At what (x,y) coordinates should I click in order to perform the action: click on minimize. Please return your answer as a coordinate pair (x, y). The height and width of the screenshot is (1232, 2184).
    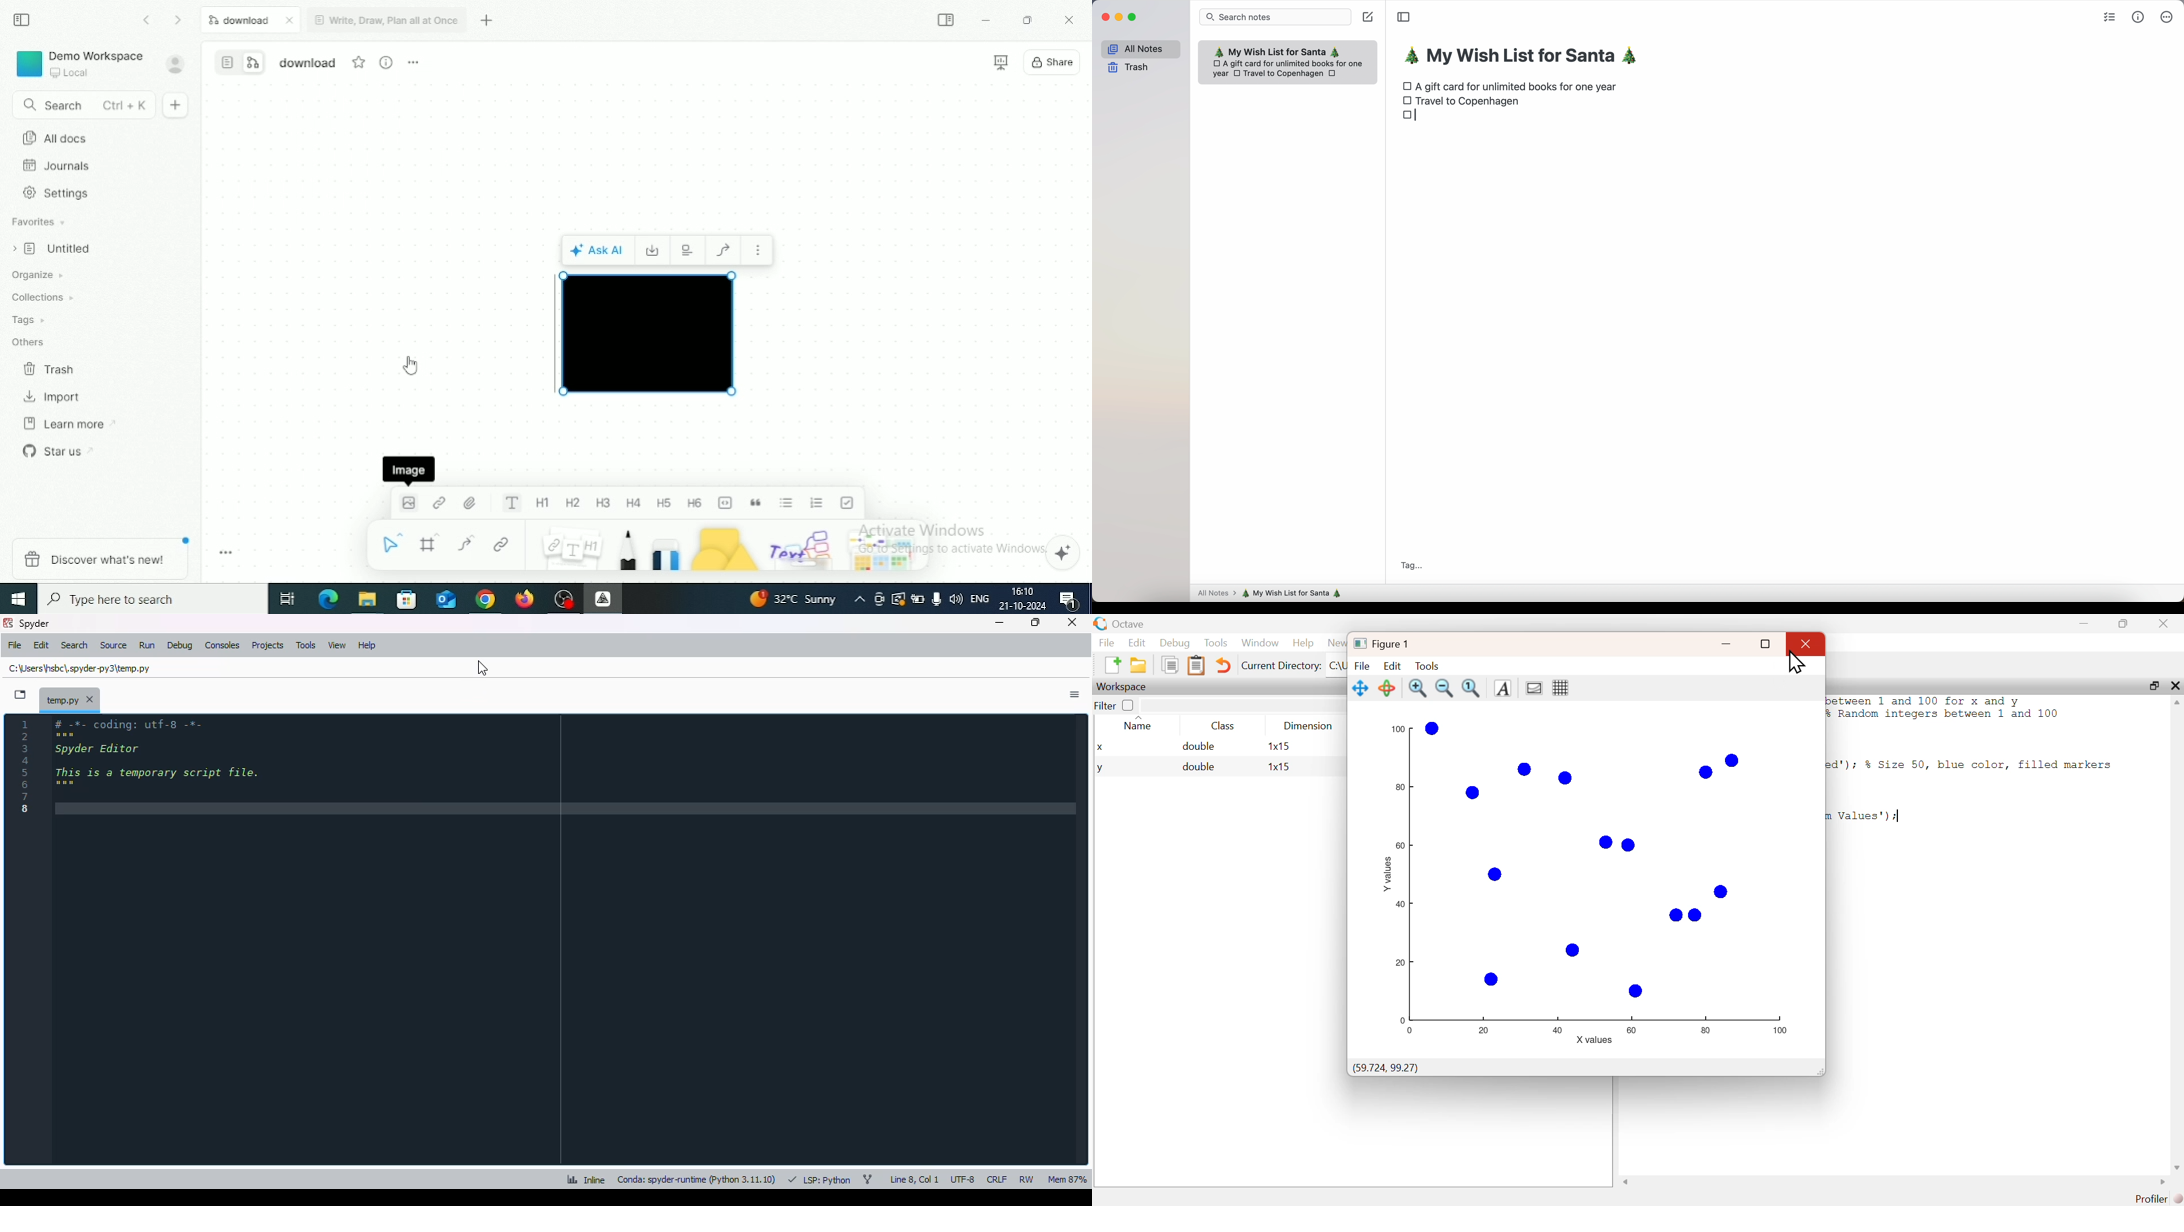
    Looking at the image, I should click on (1724, 644).